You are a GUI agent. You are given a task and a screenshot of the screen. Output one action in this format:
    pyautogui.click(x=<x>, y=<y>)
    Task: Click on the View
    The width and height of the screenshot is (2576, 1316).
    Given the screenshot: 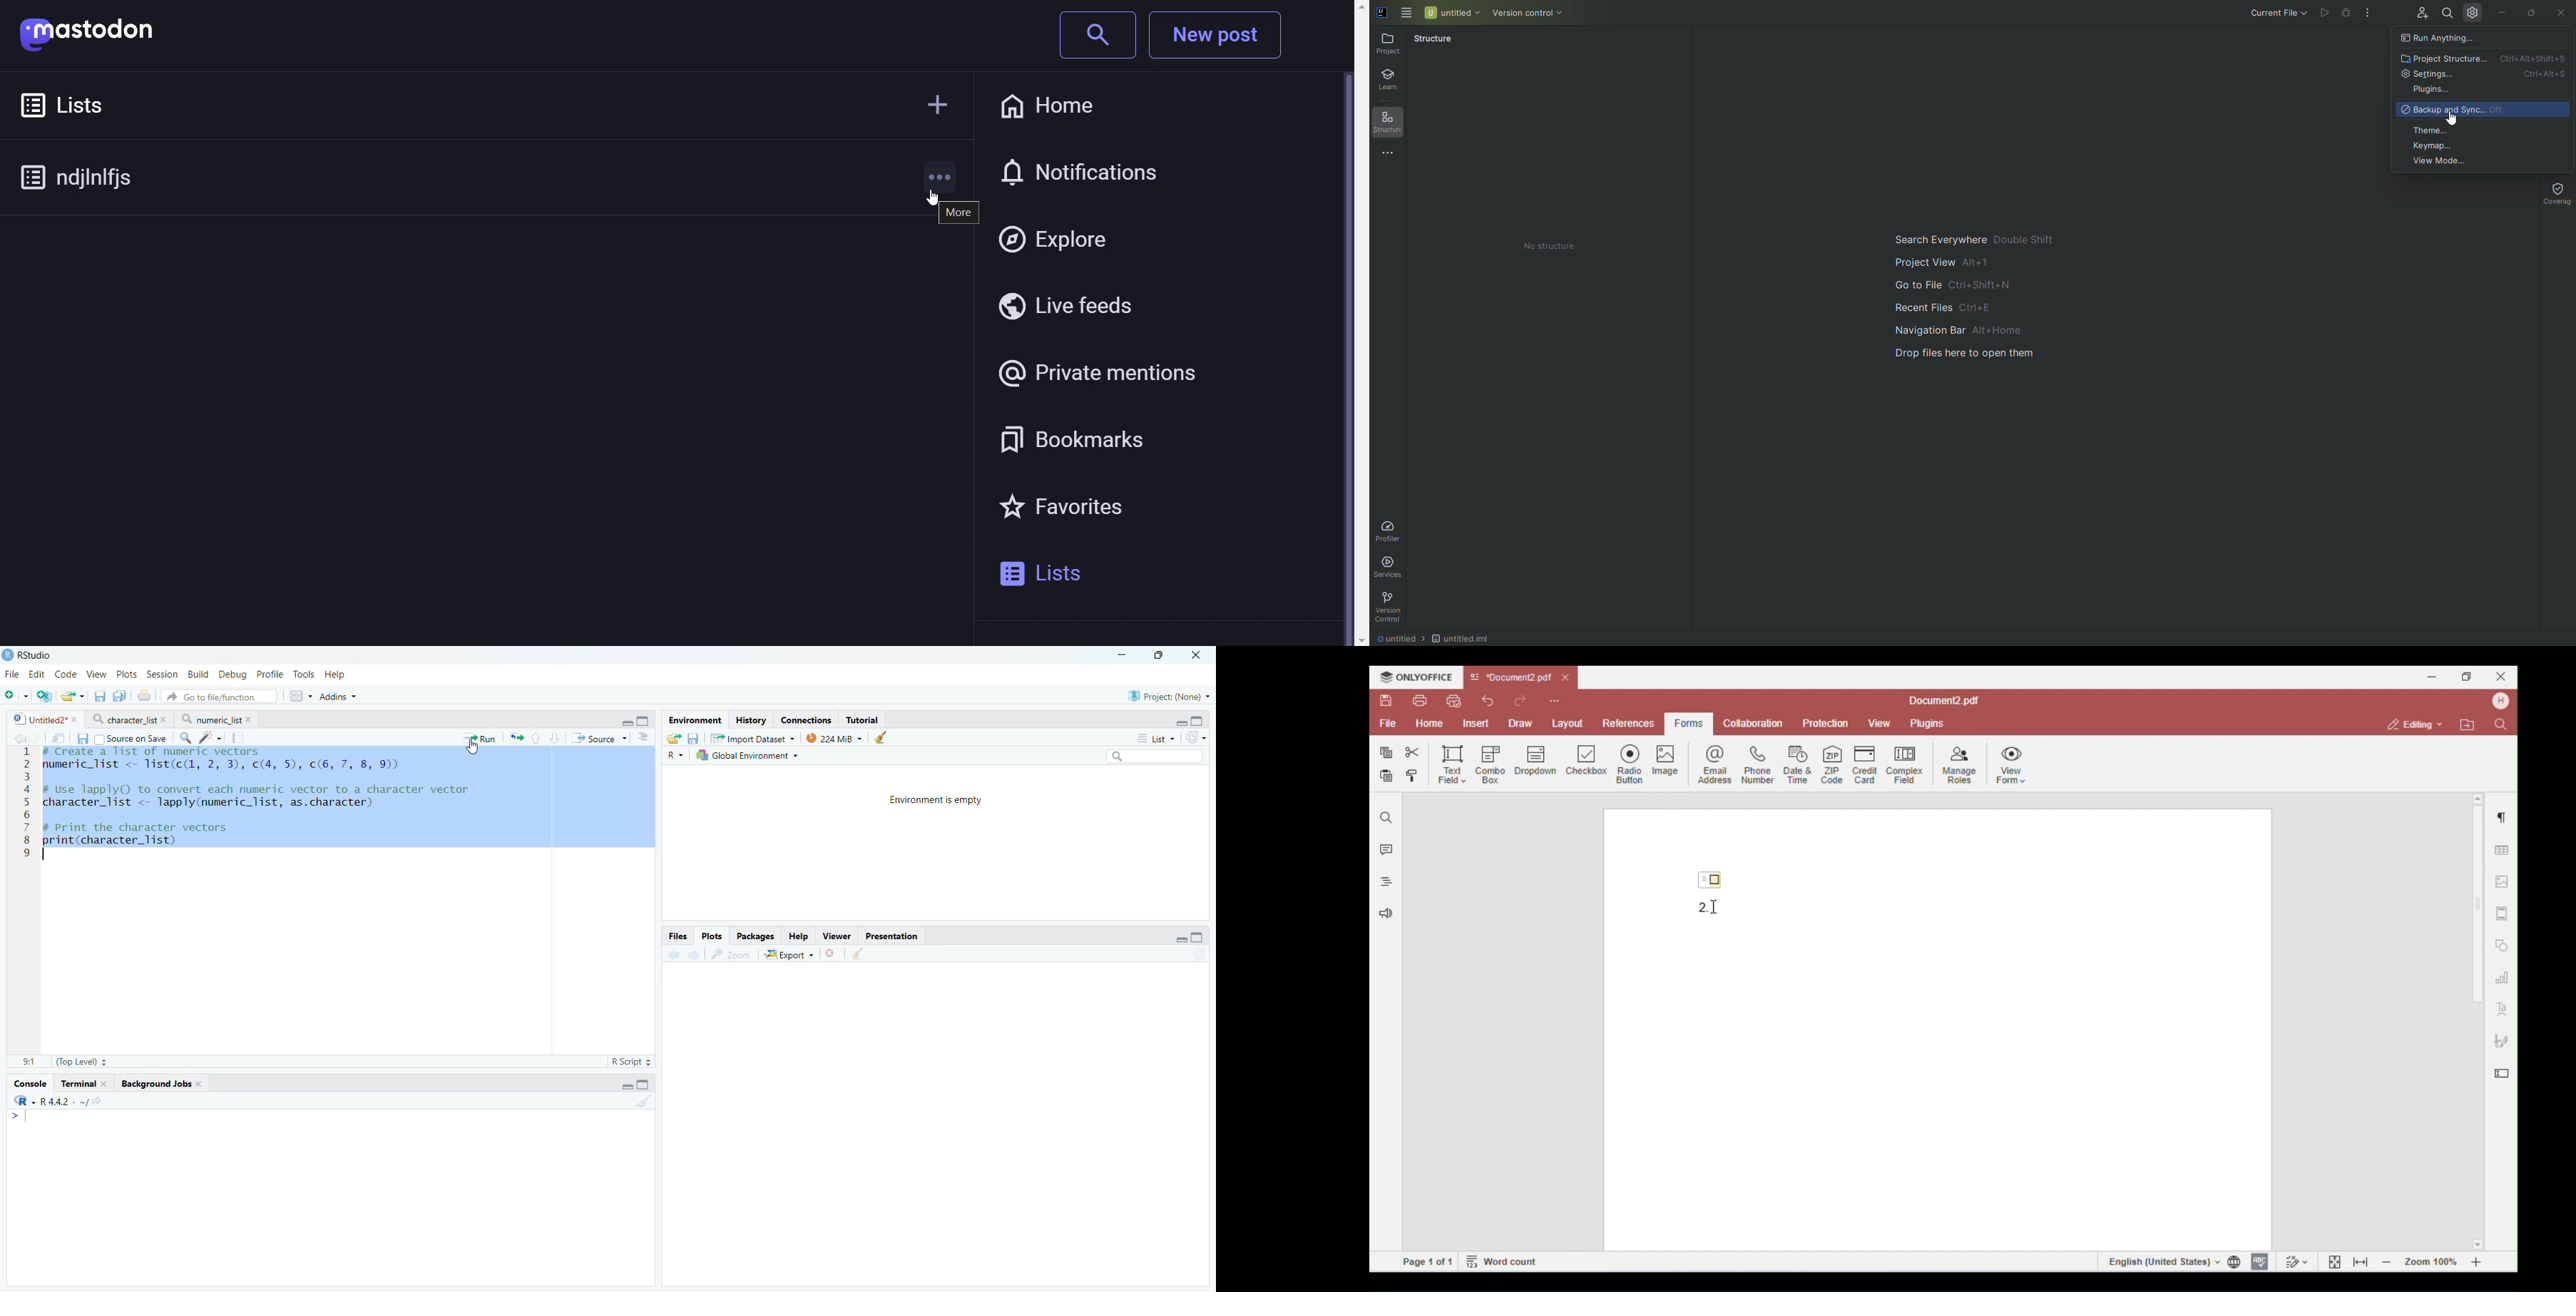 What is the action you would take?
    pyautogui.click(x=98, y=673)
    